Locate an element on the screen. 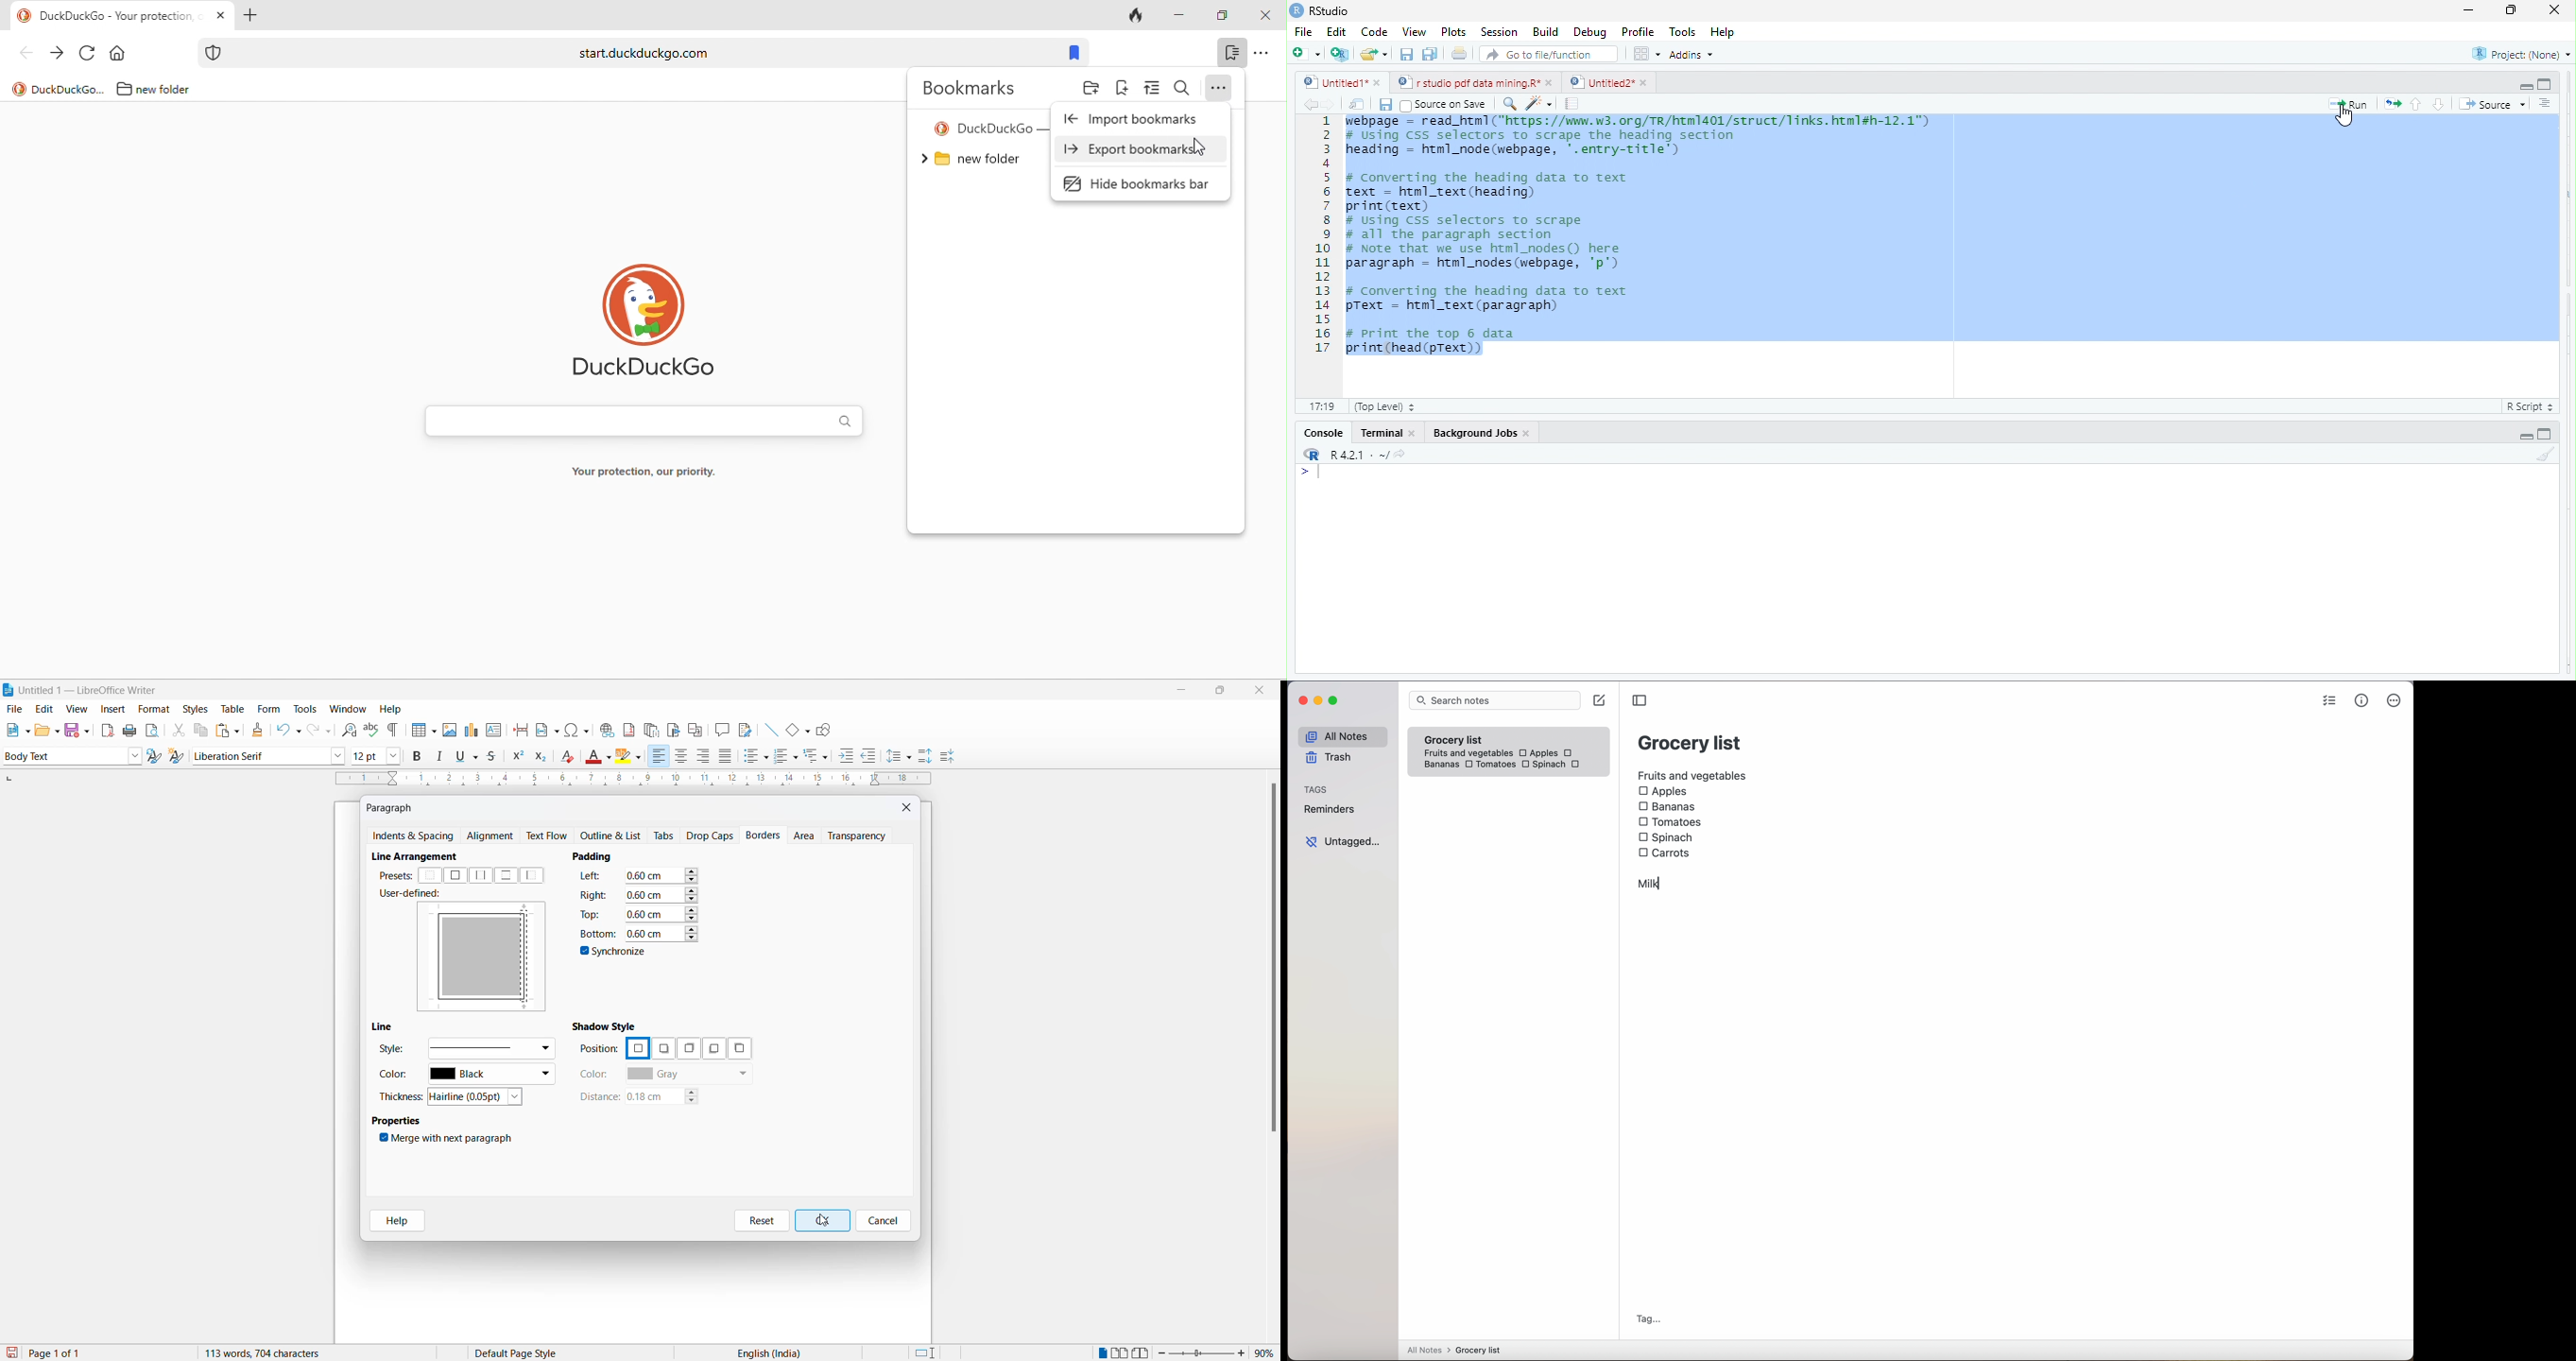 The height and width of the screenshot is (1372, 2576). Build is located at coordinates (1546, 32).